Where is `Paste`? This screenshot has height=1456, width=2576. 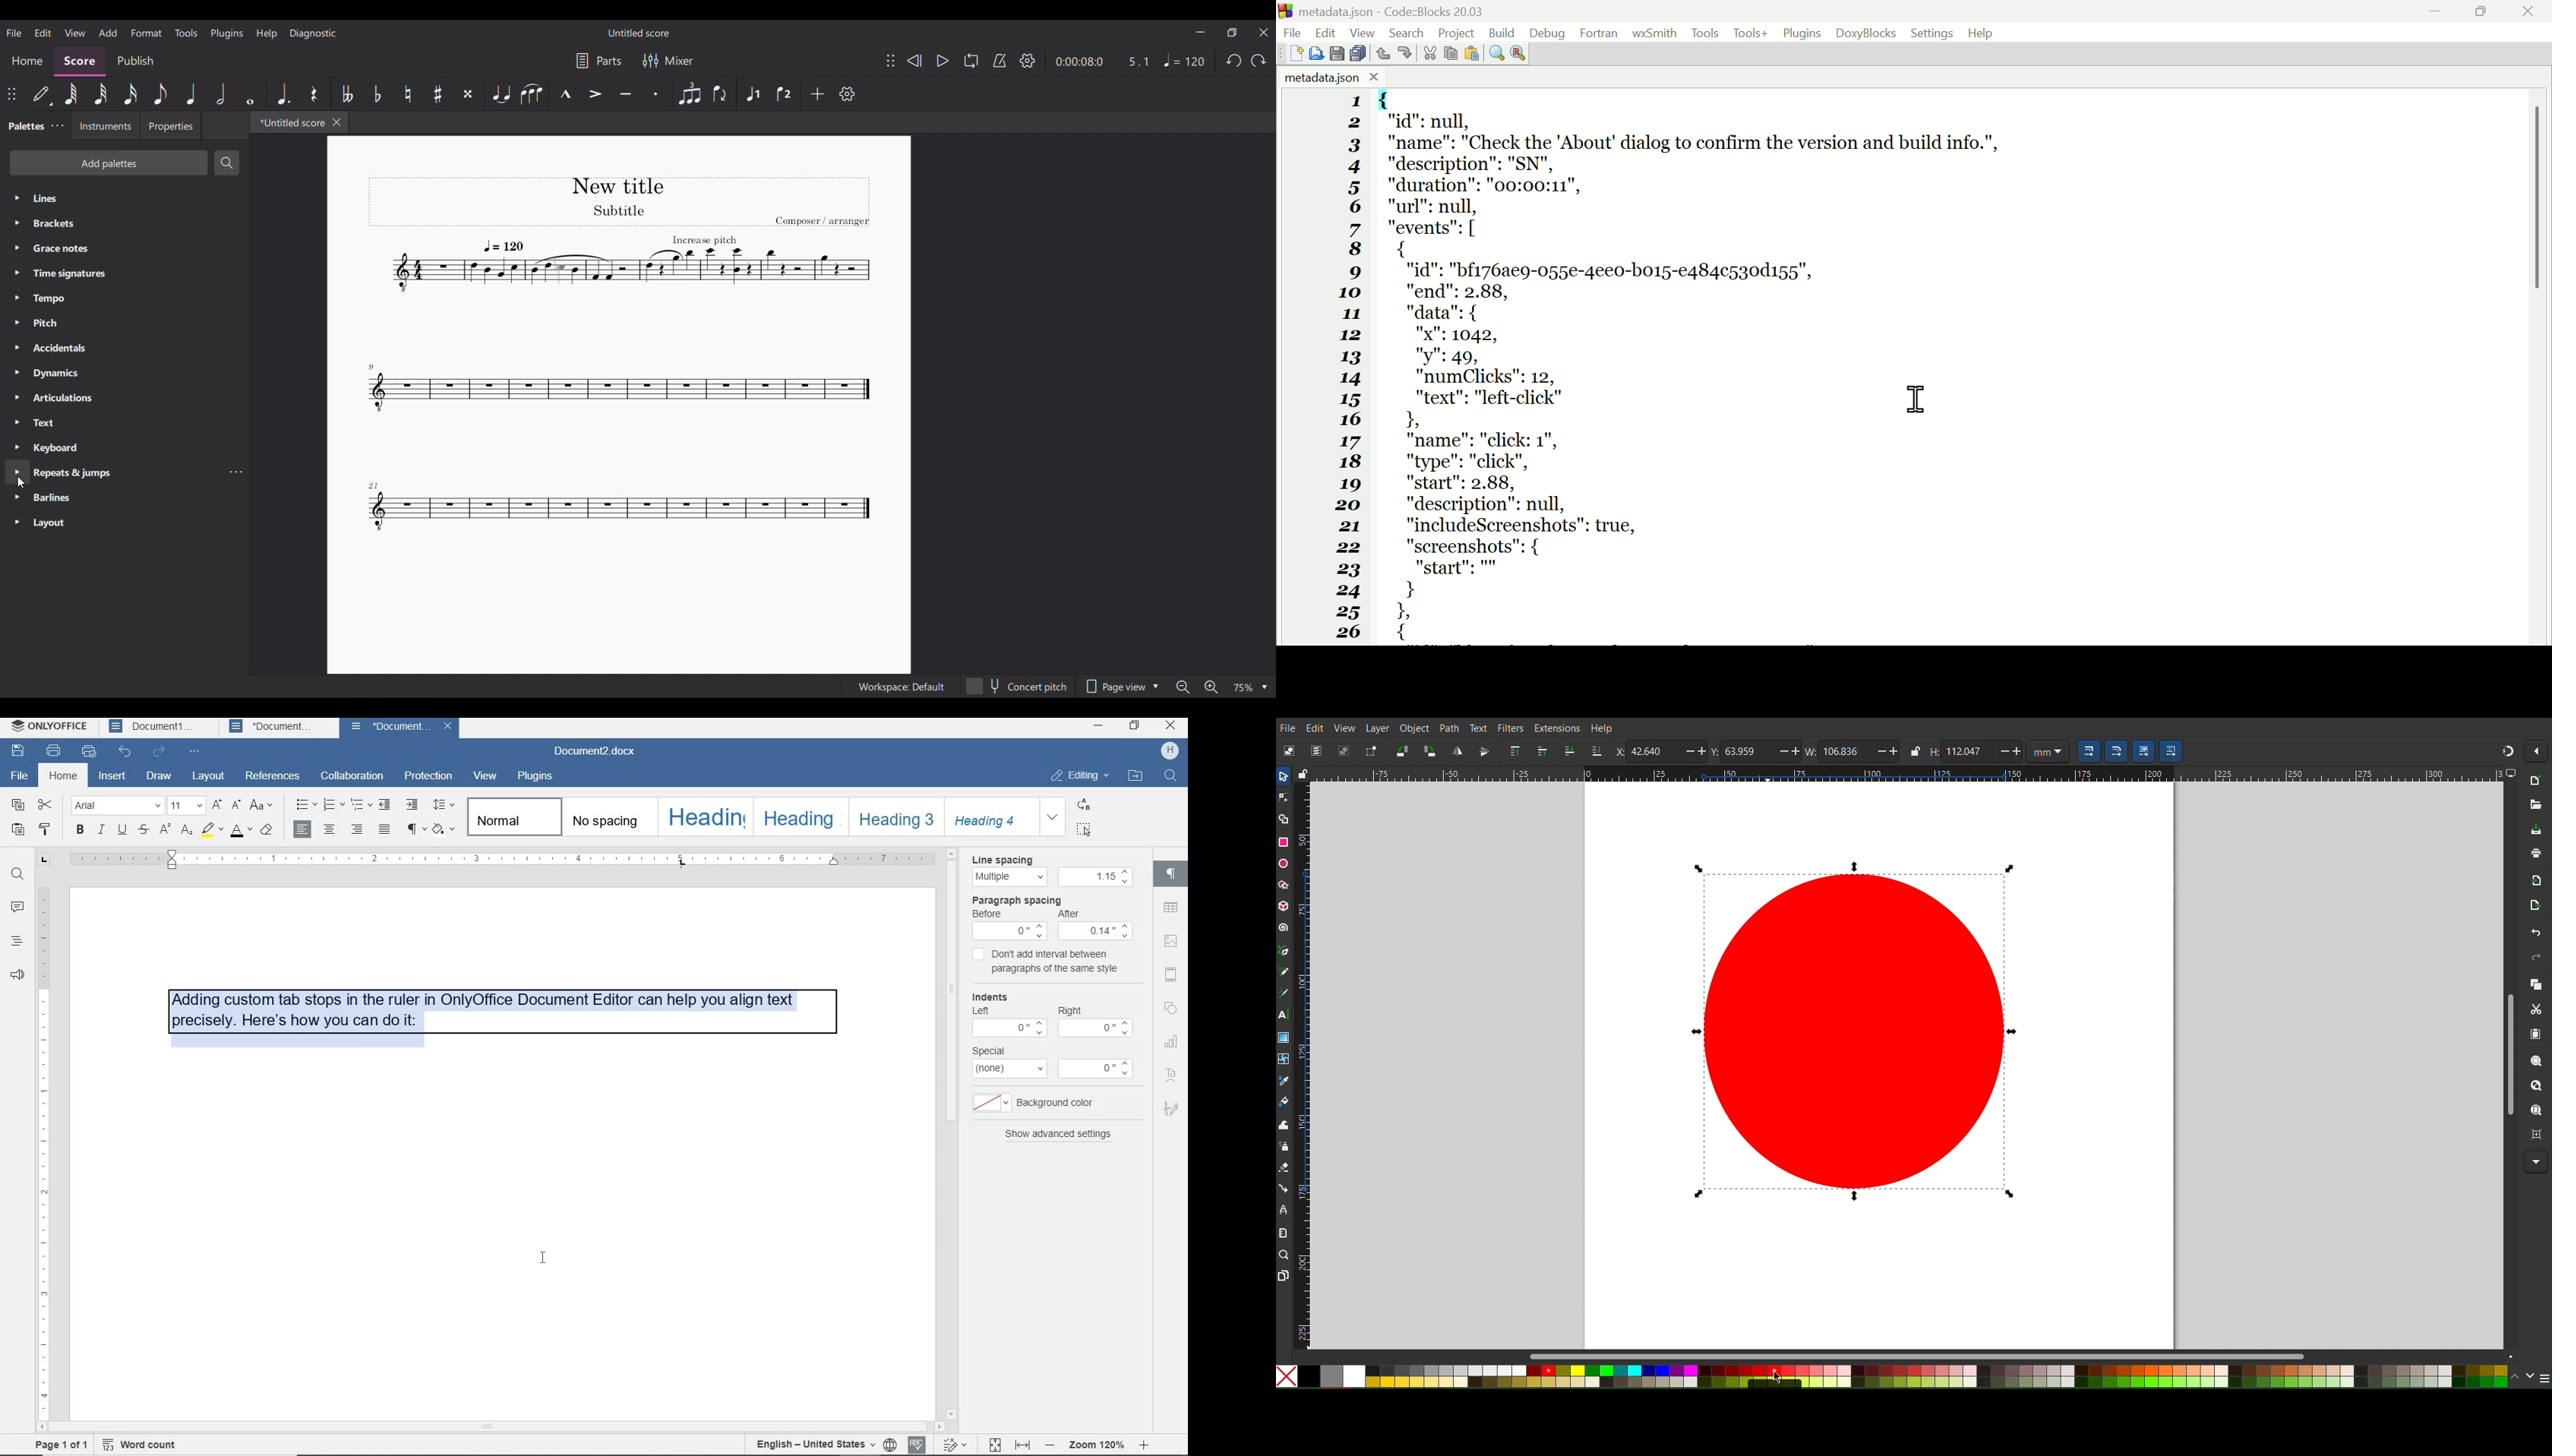
Paste is located at coordinates (2537, 1036).